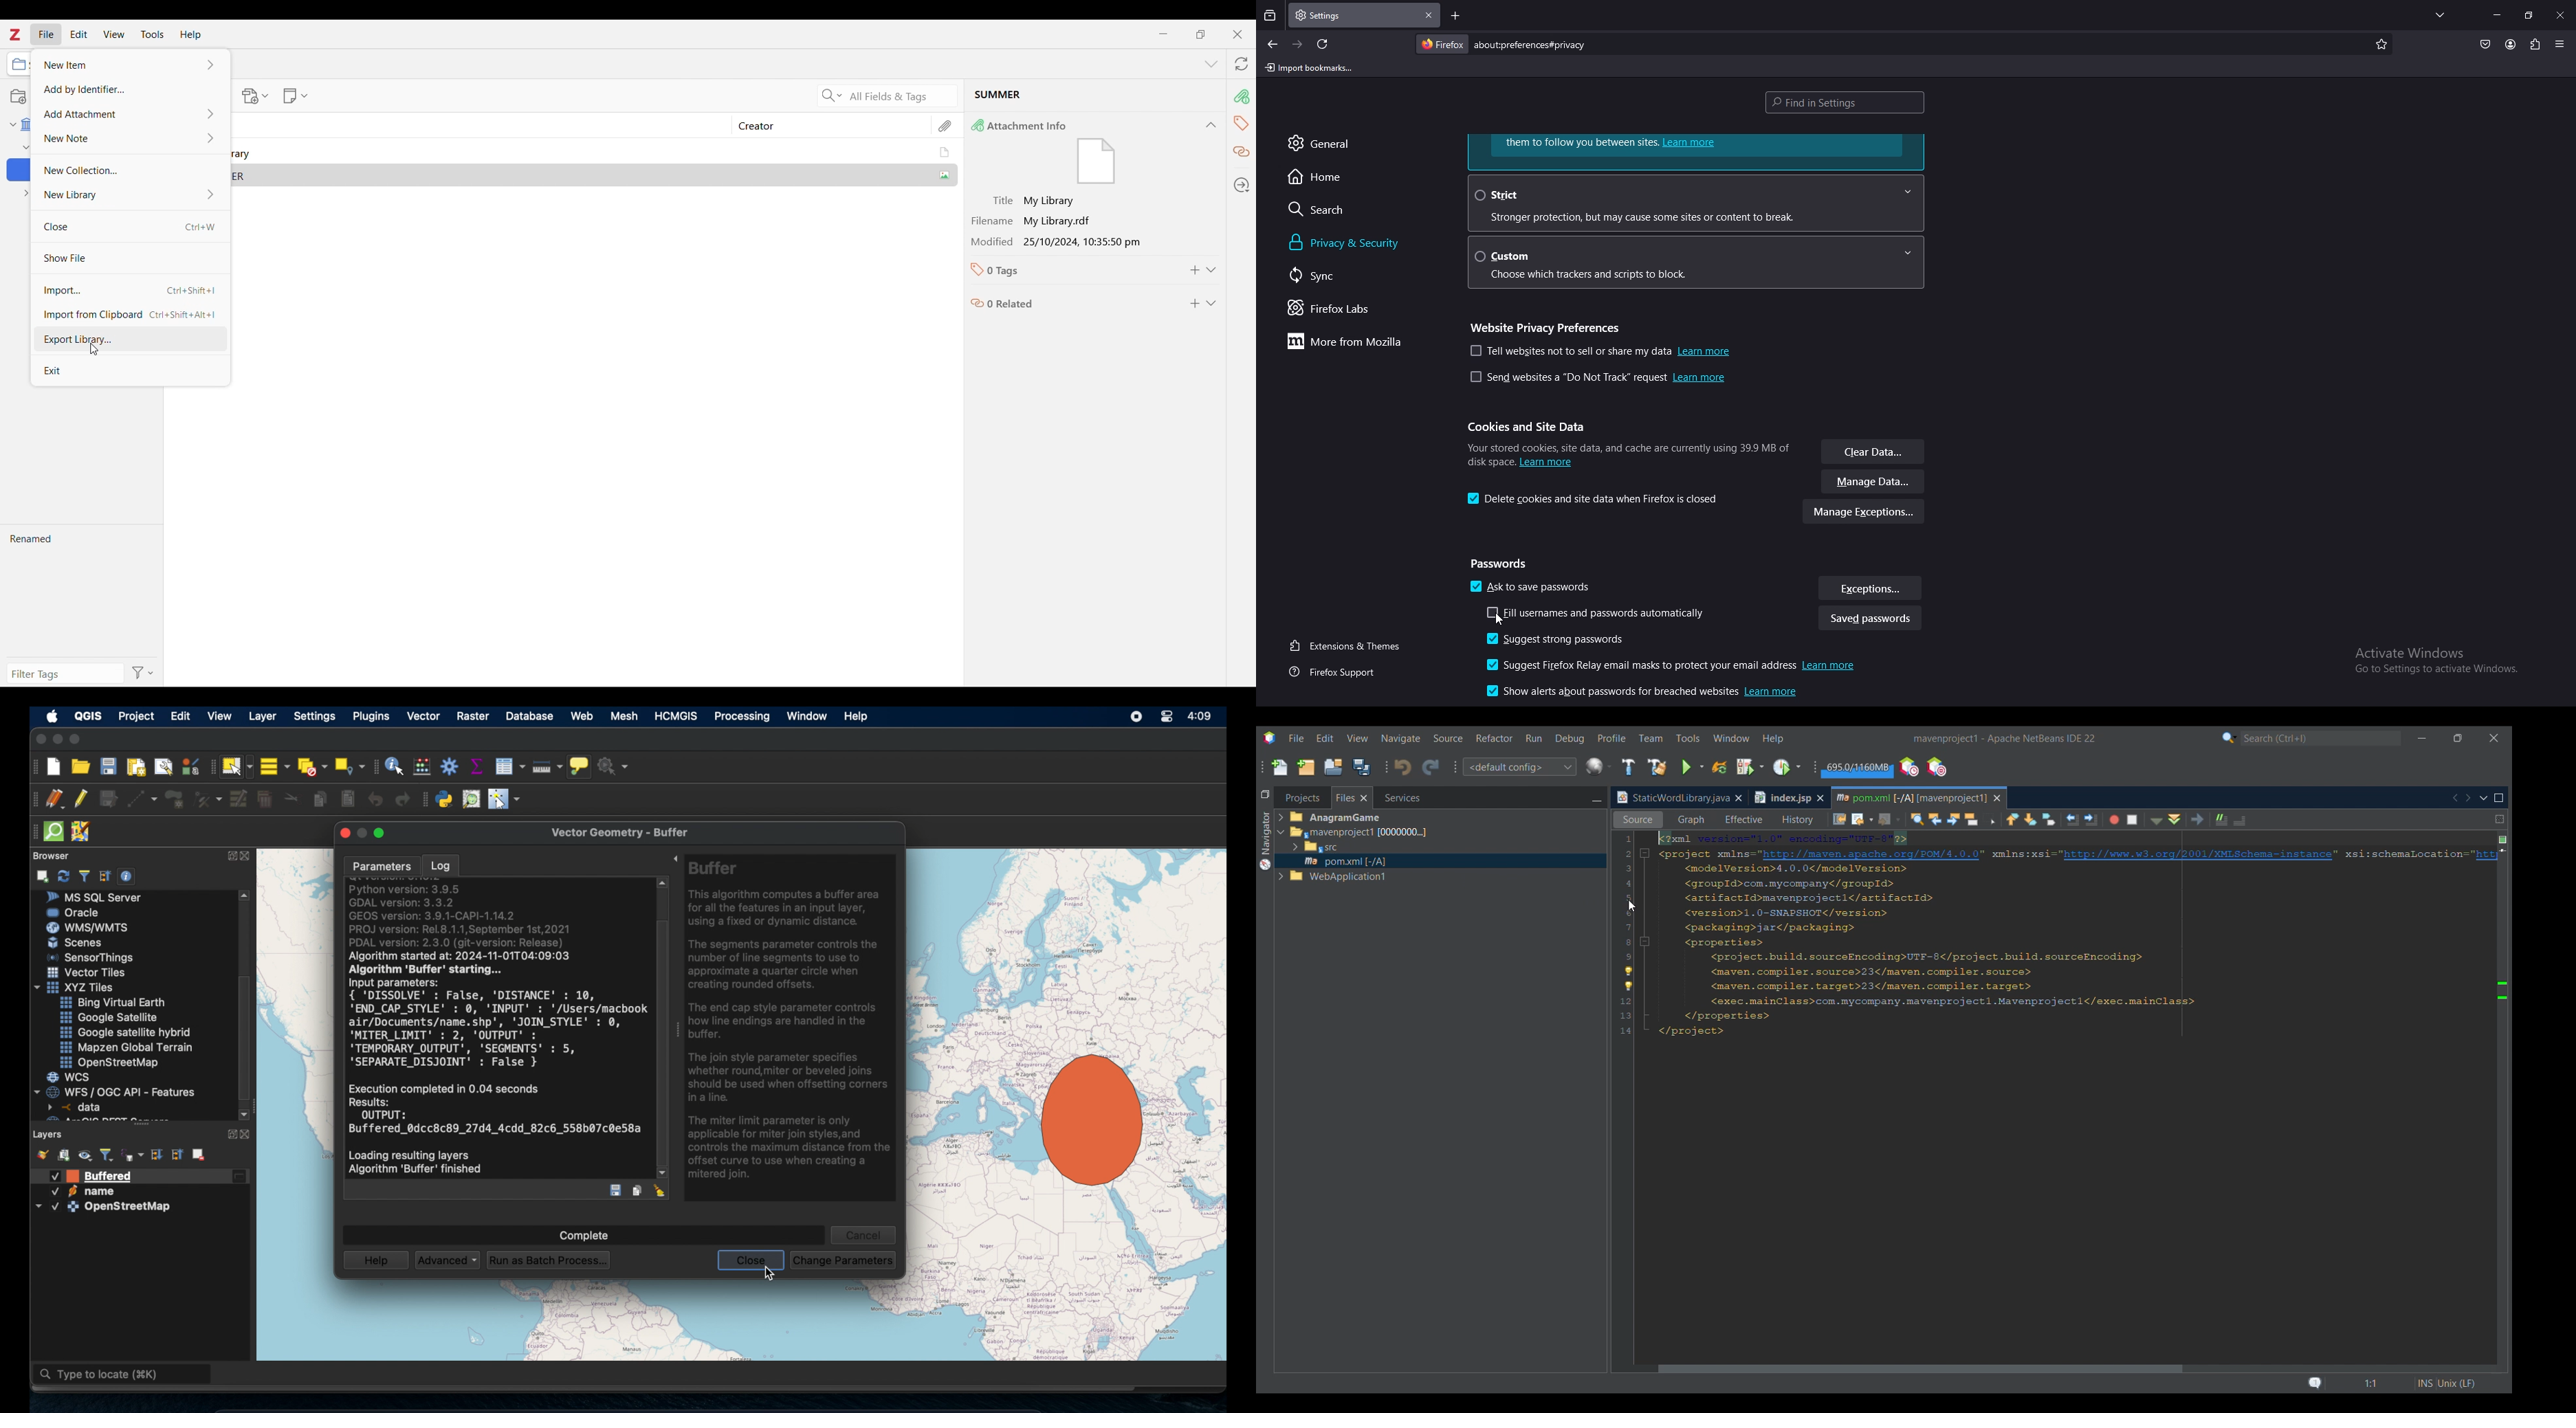 The image size is (2576, 1428). Describe the element at coordinates (103, 1177) in the screenshot. I see `buffered layer` at that location.